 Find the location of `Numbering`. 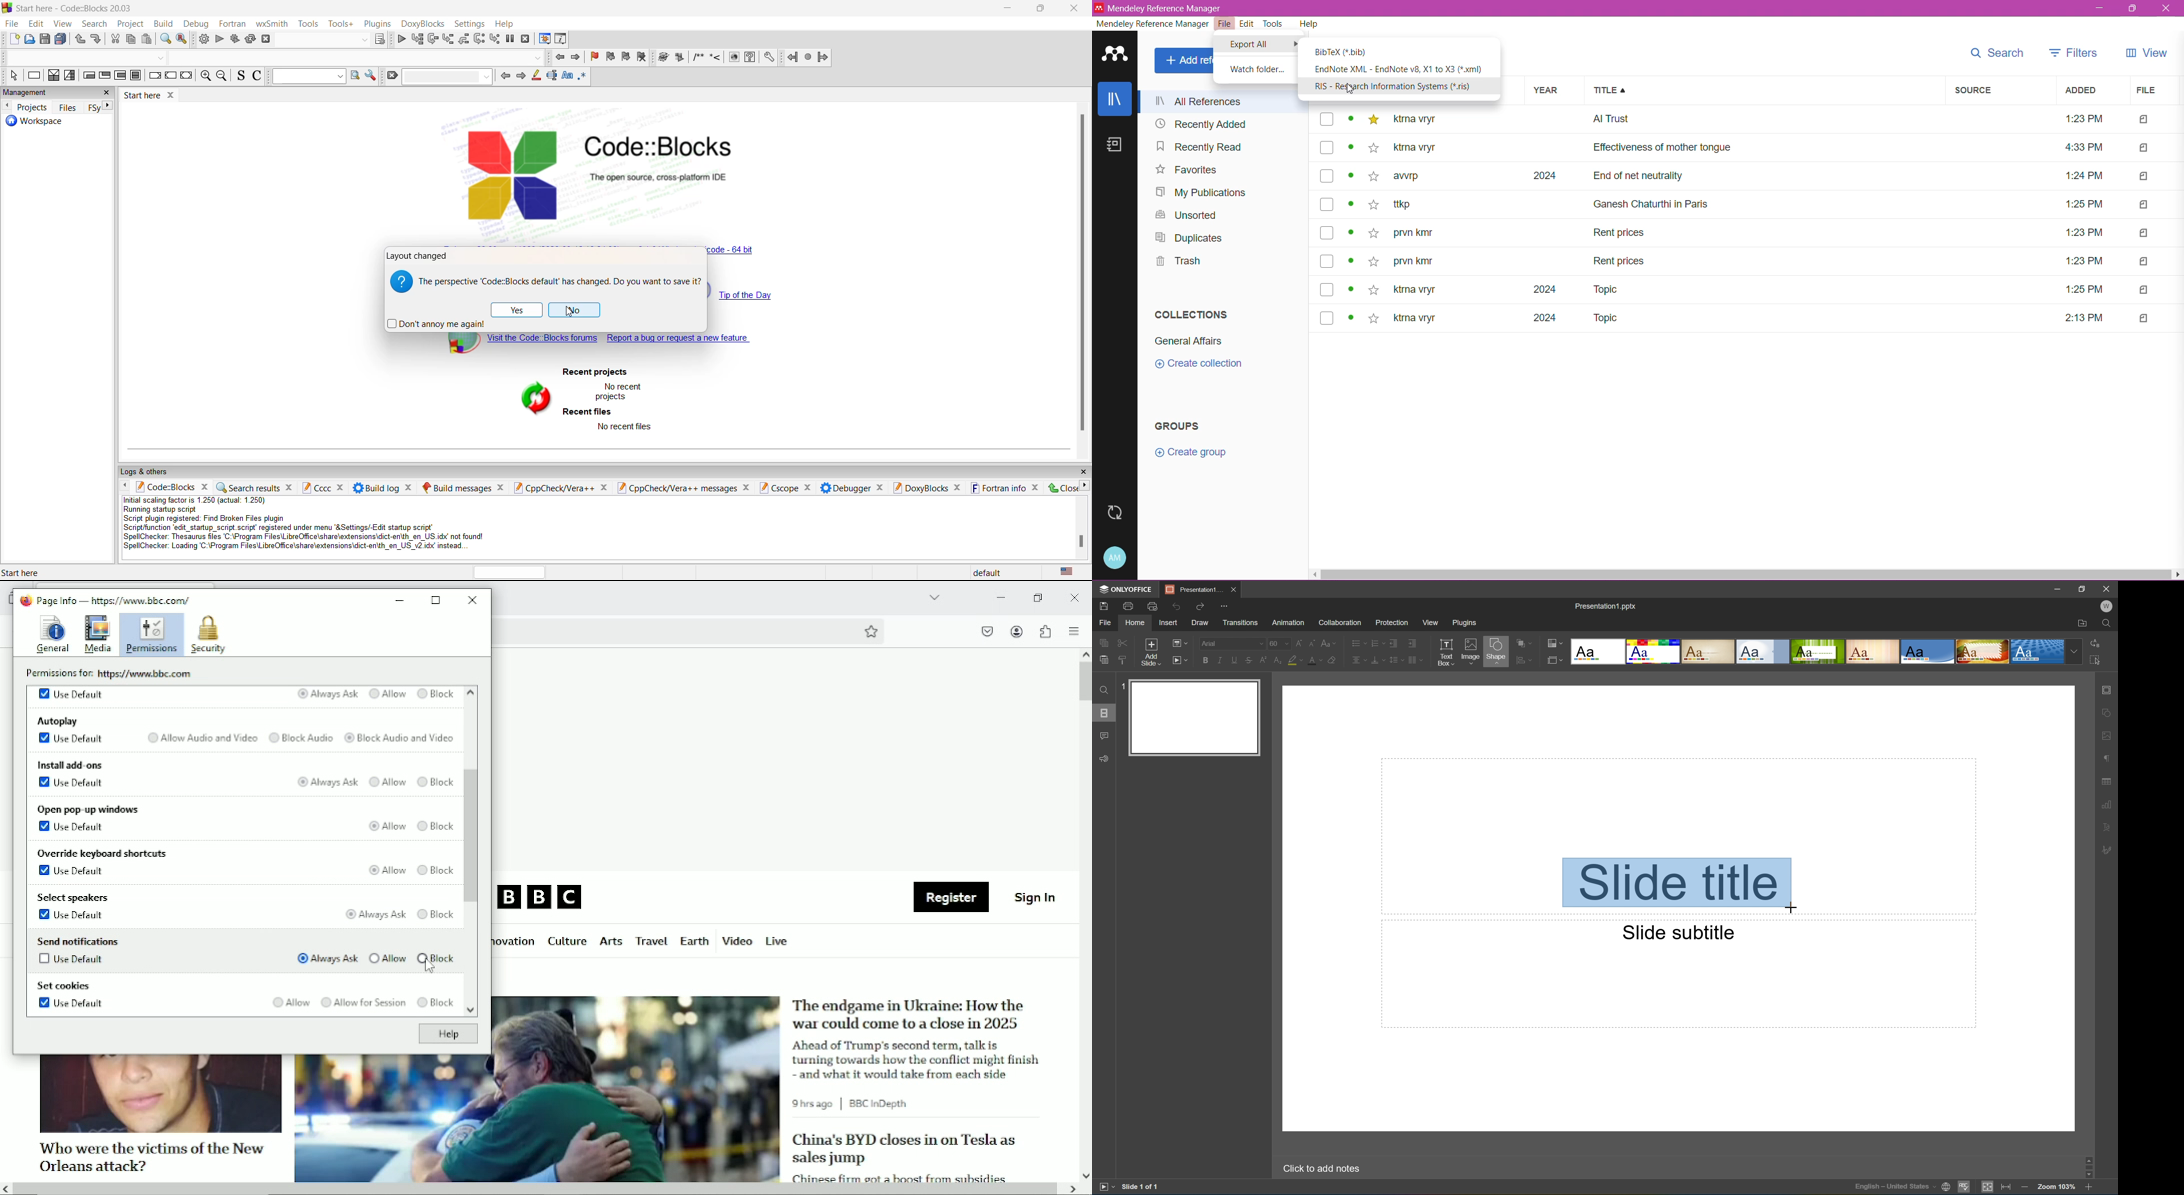

Numbering is located at coordinates (1375, 642).